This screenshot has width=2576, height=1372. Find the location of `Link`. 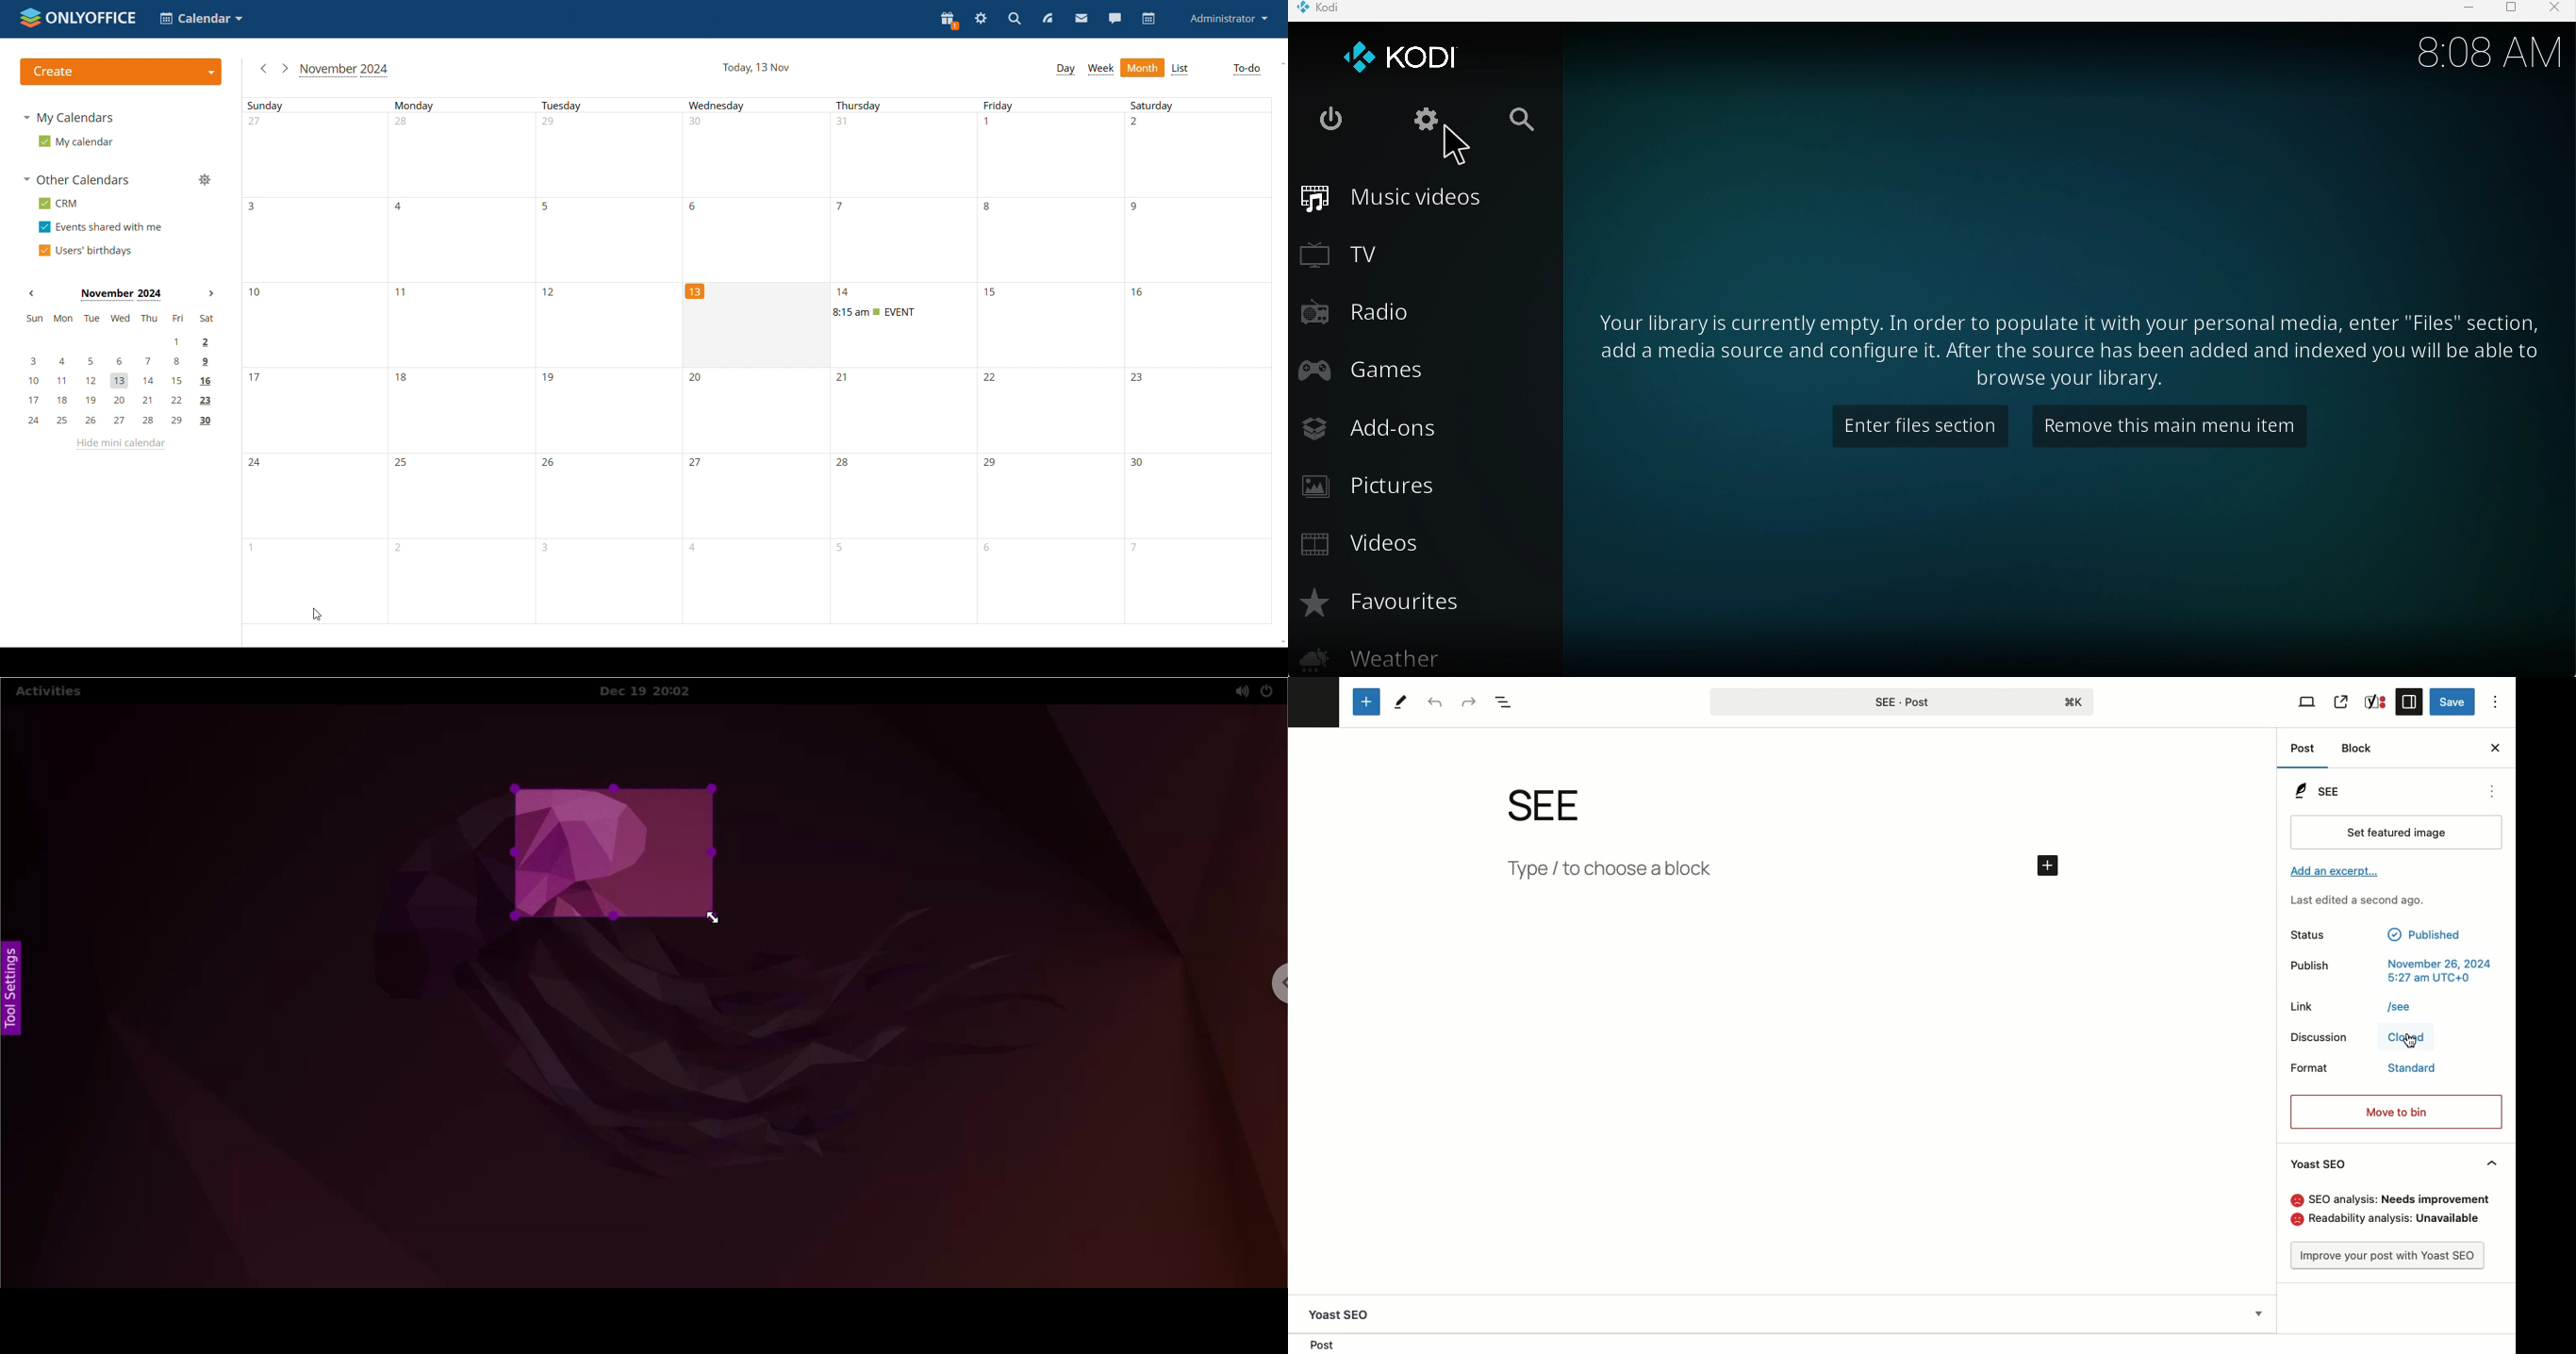

Link is located at coordinates (2352, 1010).